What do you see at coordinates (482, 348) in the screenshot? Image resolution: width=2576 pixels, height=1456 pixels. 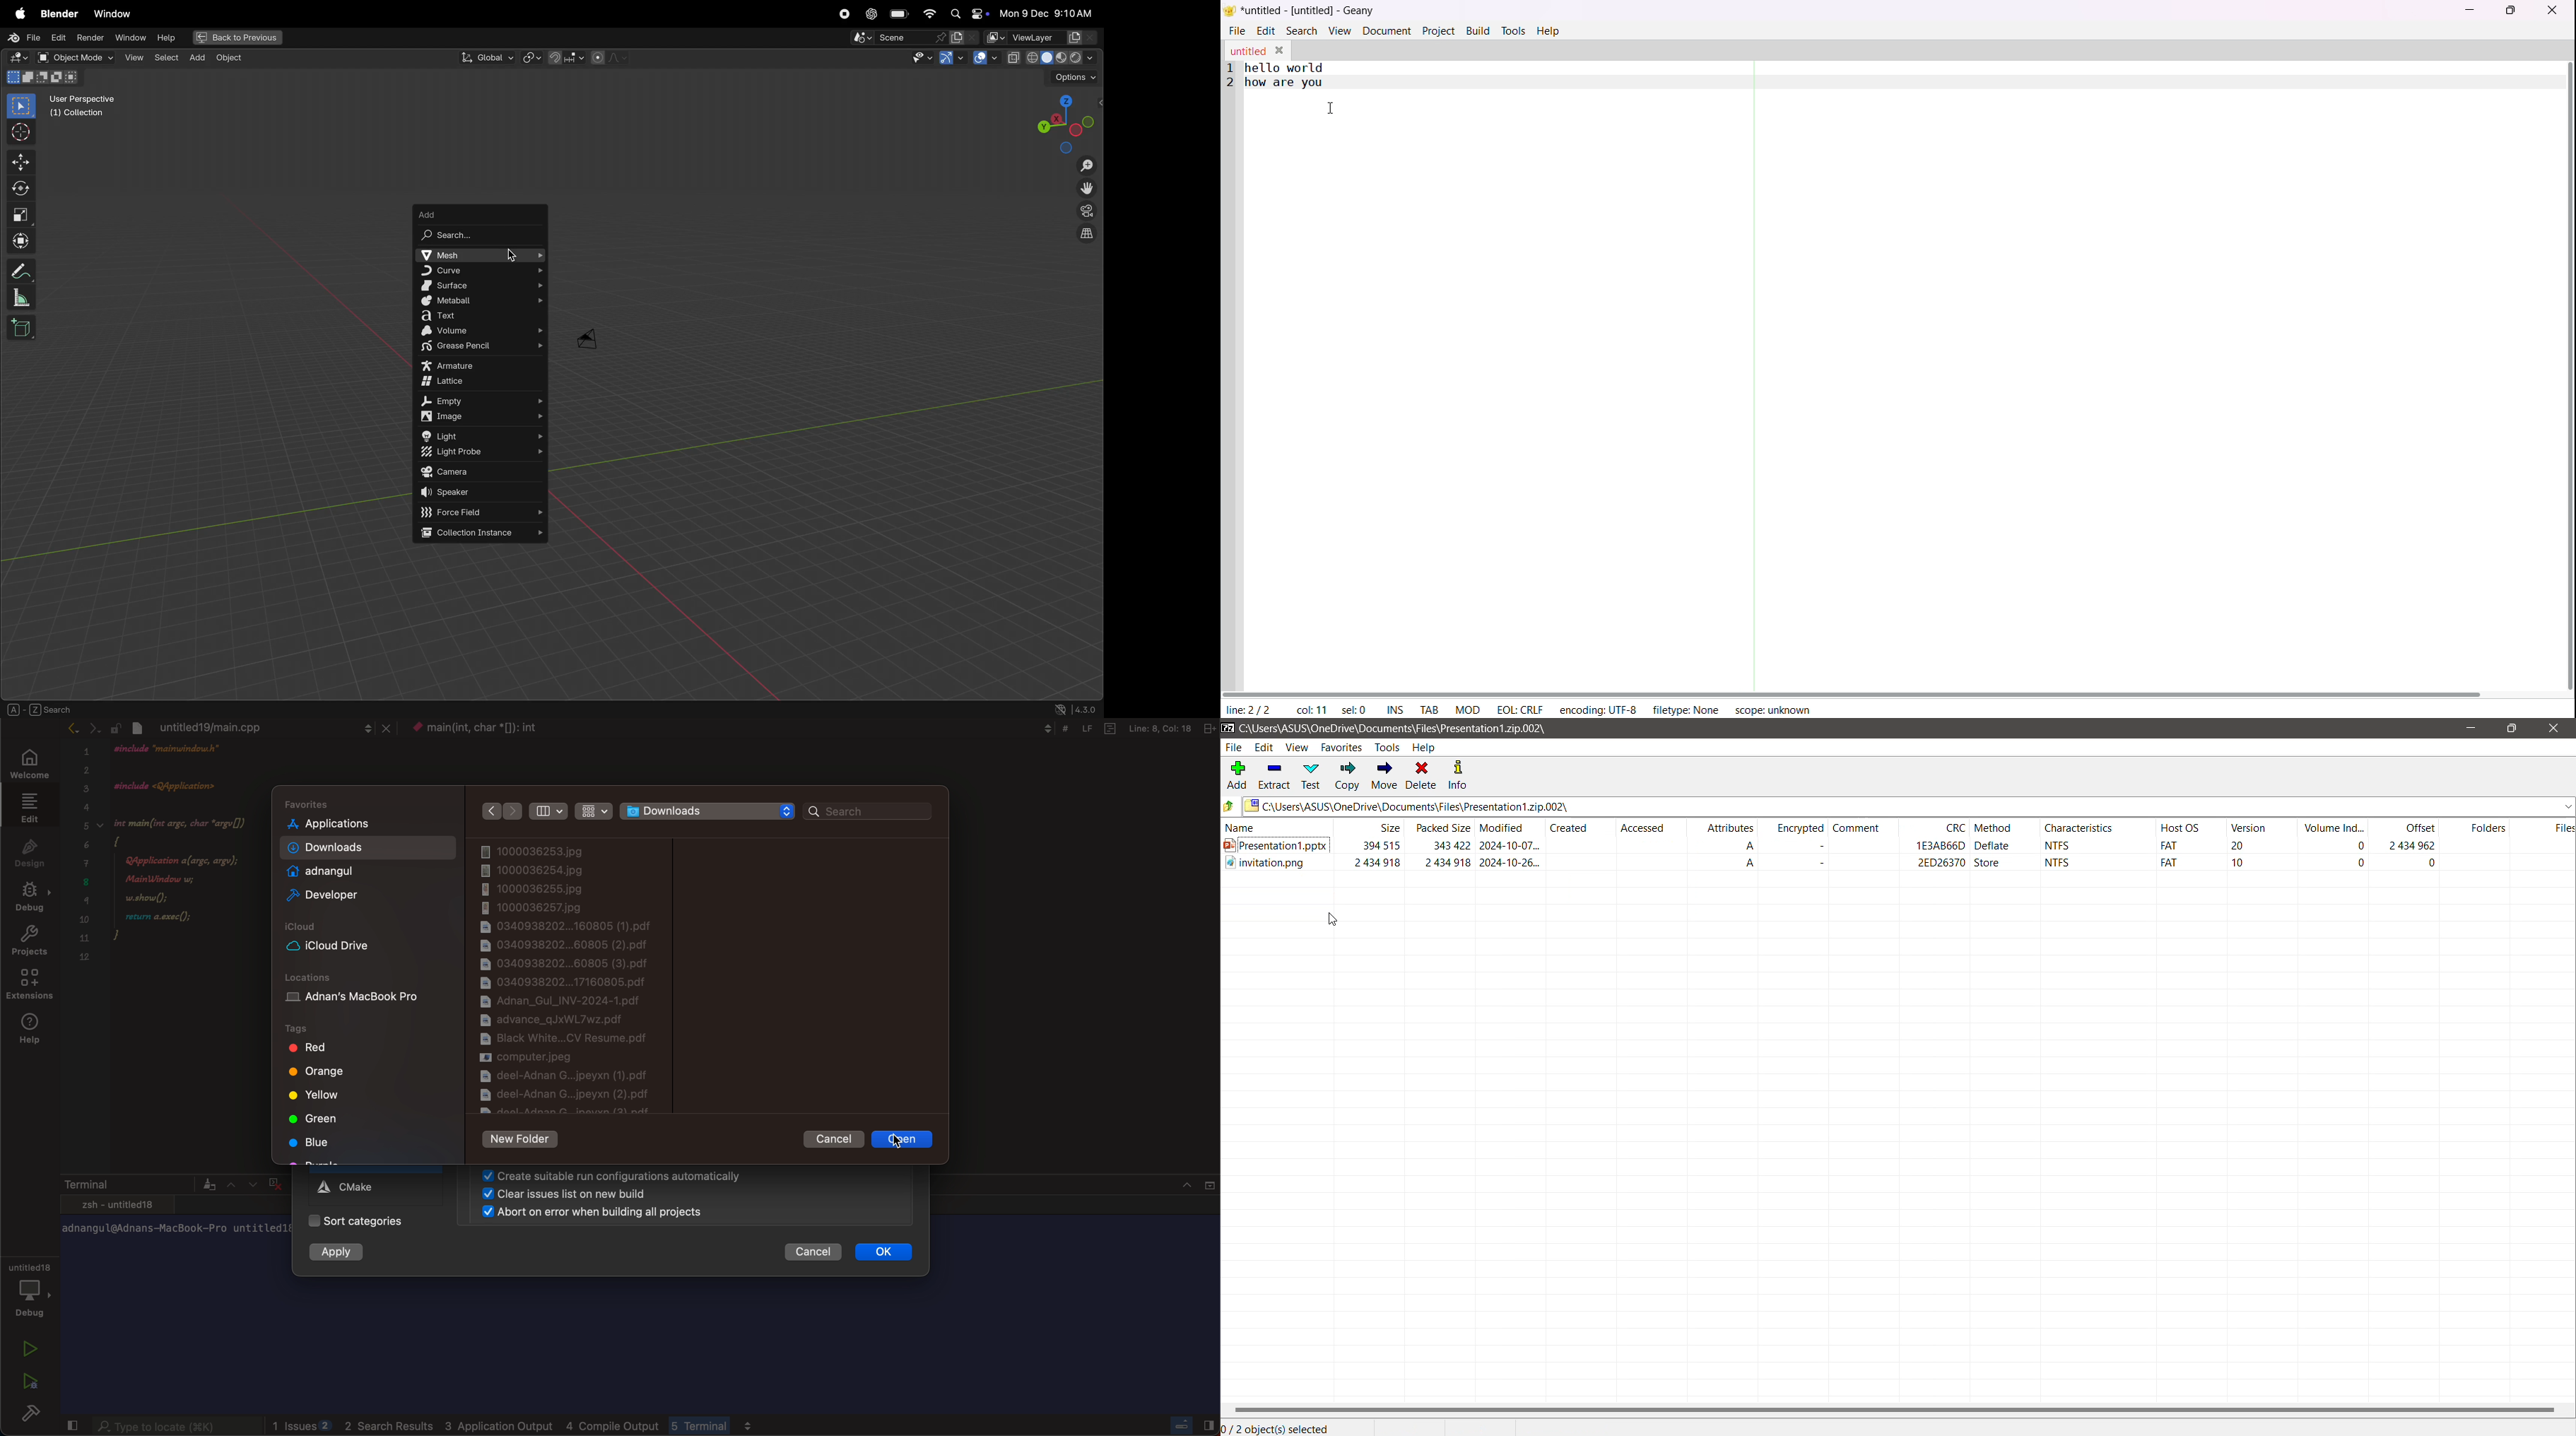 I see `grease pencil` at bounding box center [482, 348].